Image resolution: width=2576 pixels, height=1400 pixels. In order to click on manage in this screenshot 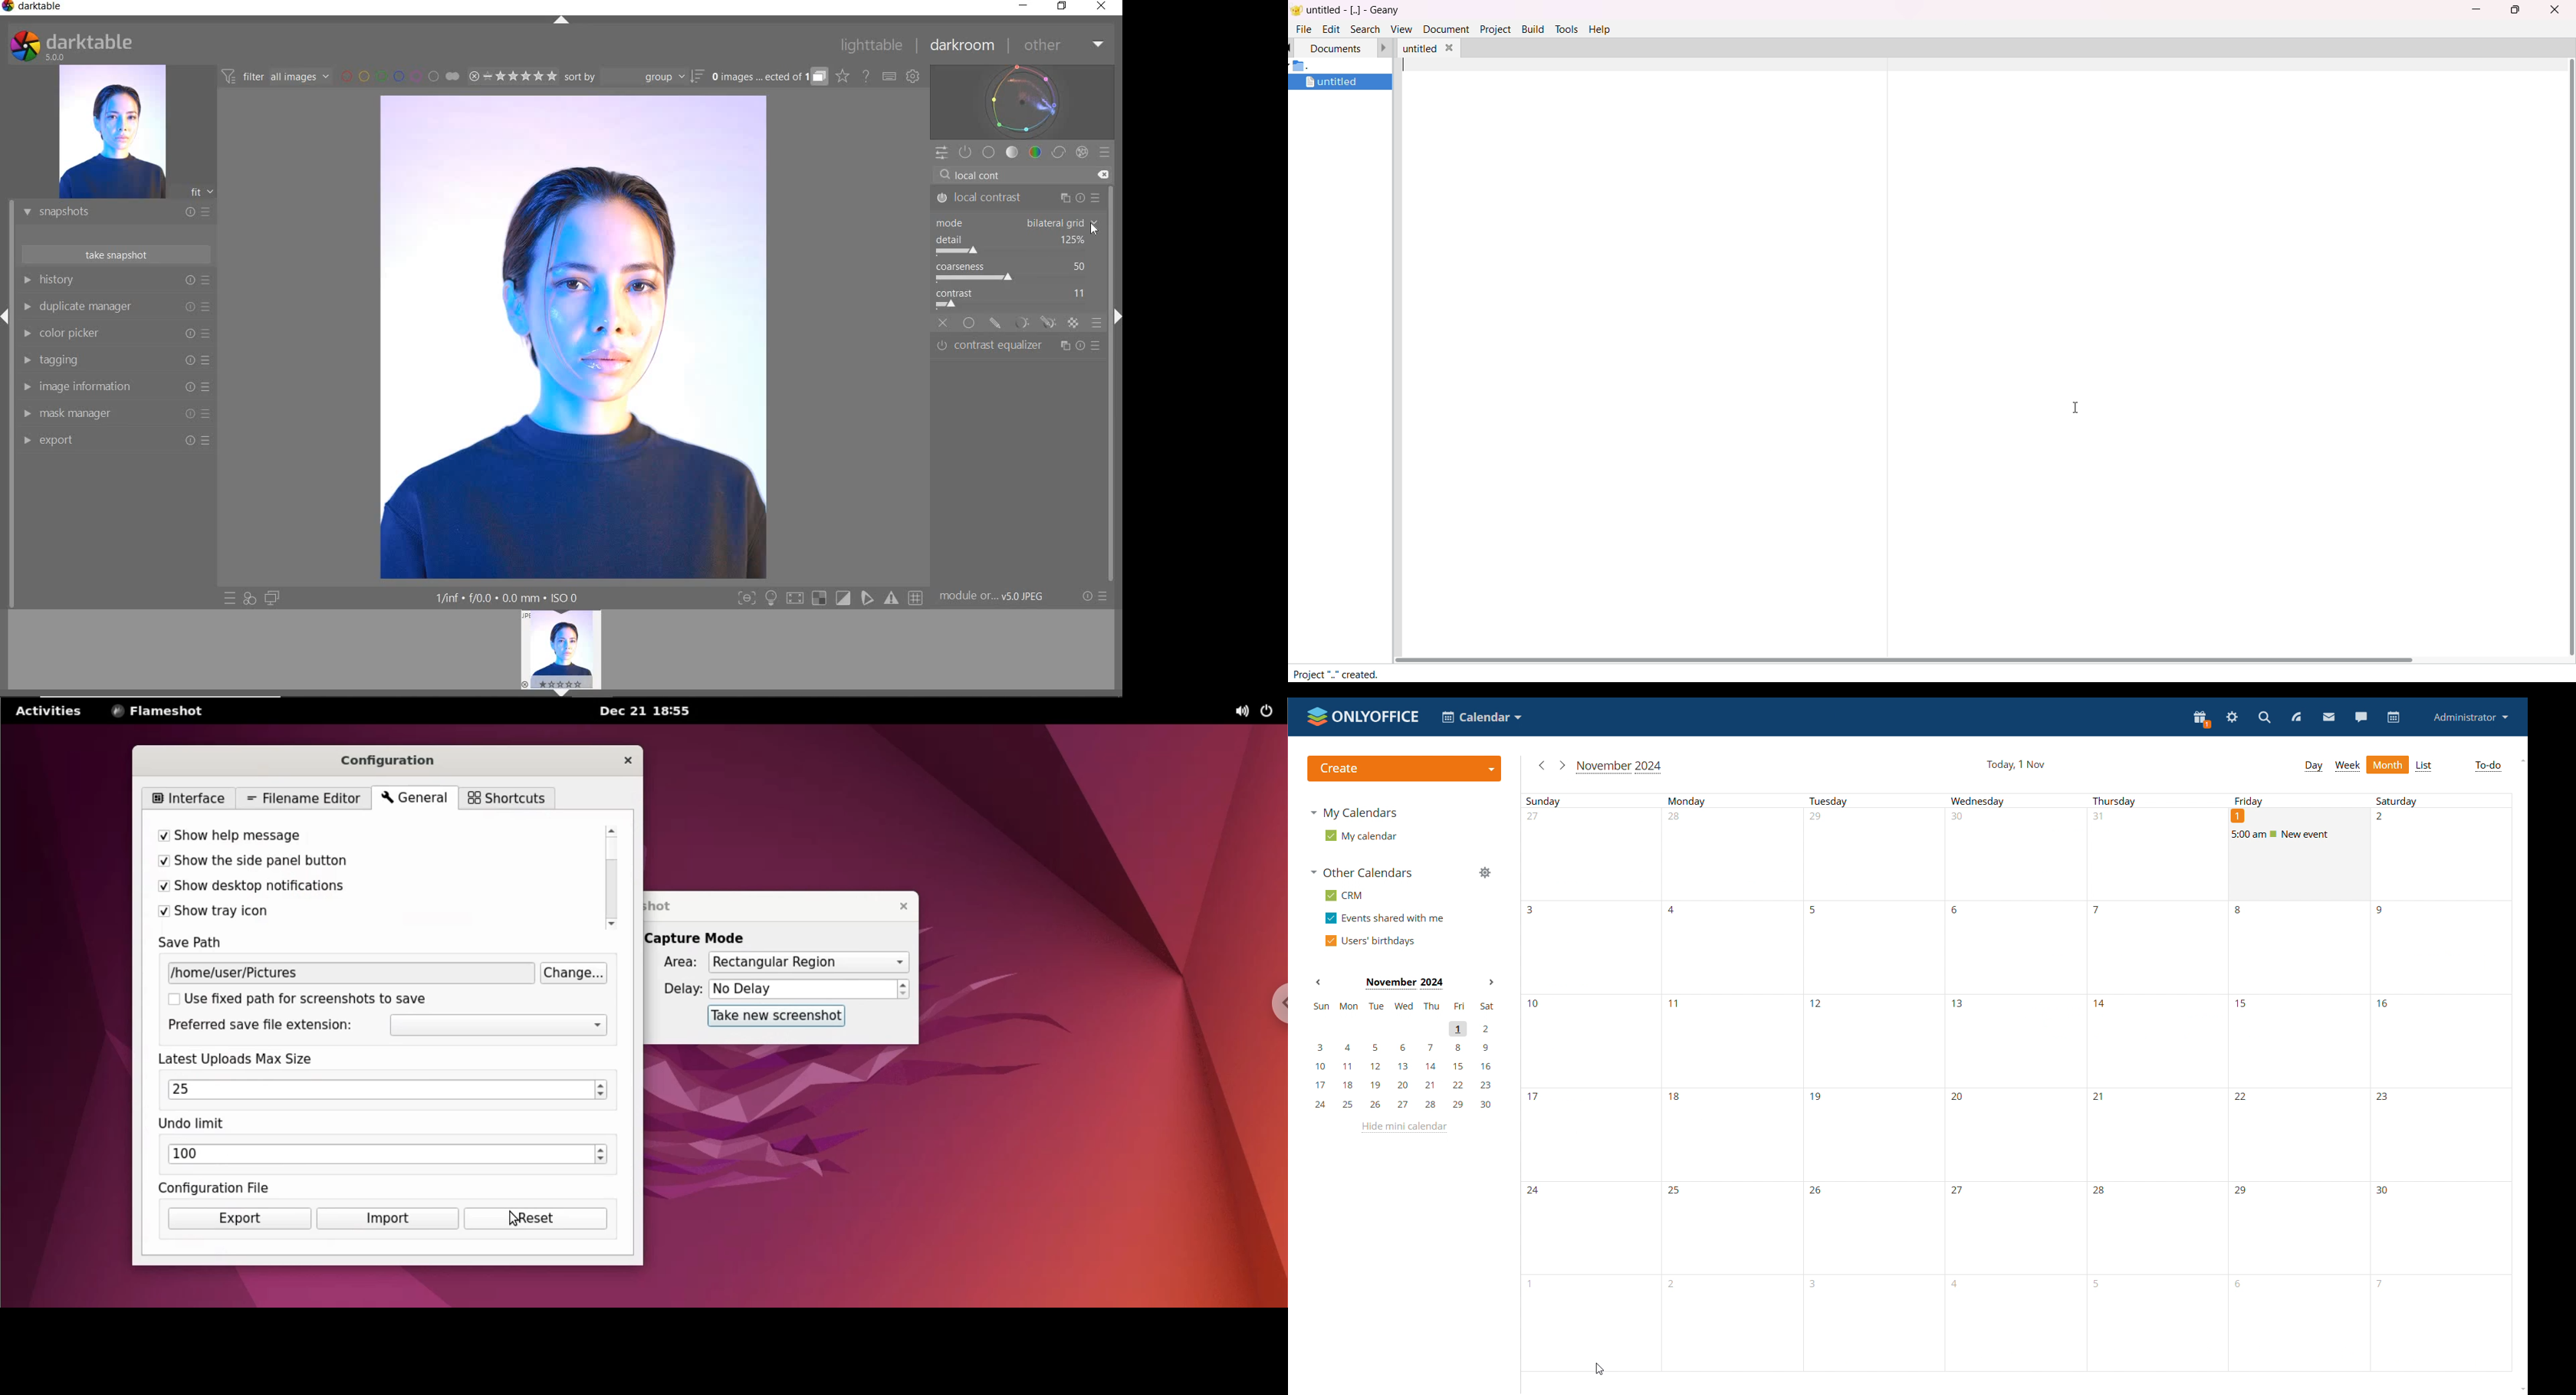, I will do `click(1485, 873)`.